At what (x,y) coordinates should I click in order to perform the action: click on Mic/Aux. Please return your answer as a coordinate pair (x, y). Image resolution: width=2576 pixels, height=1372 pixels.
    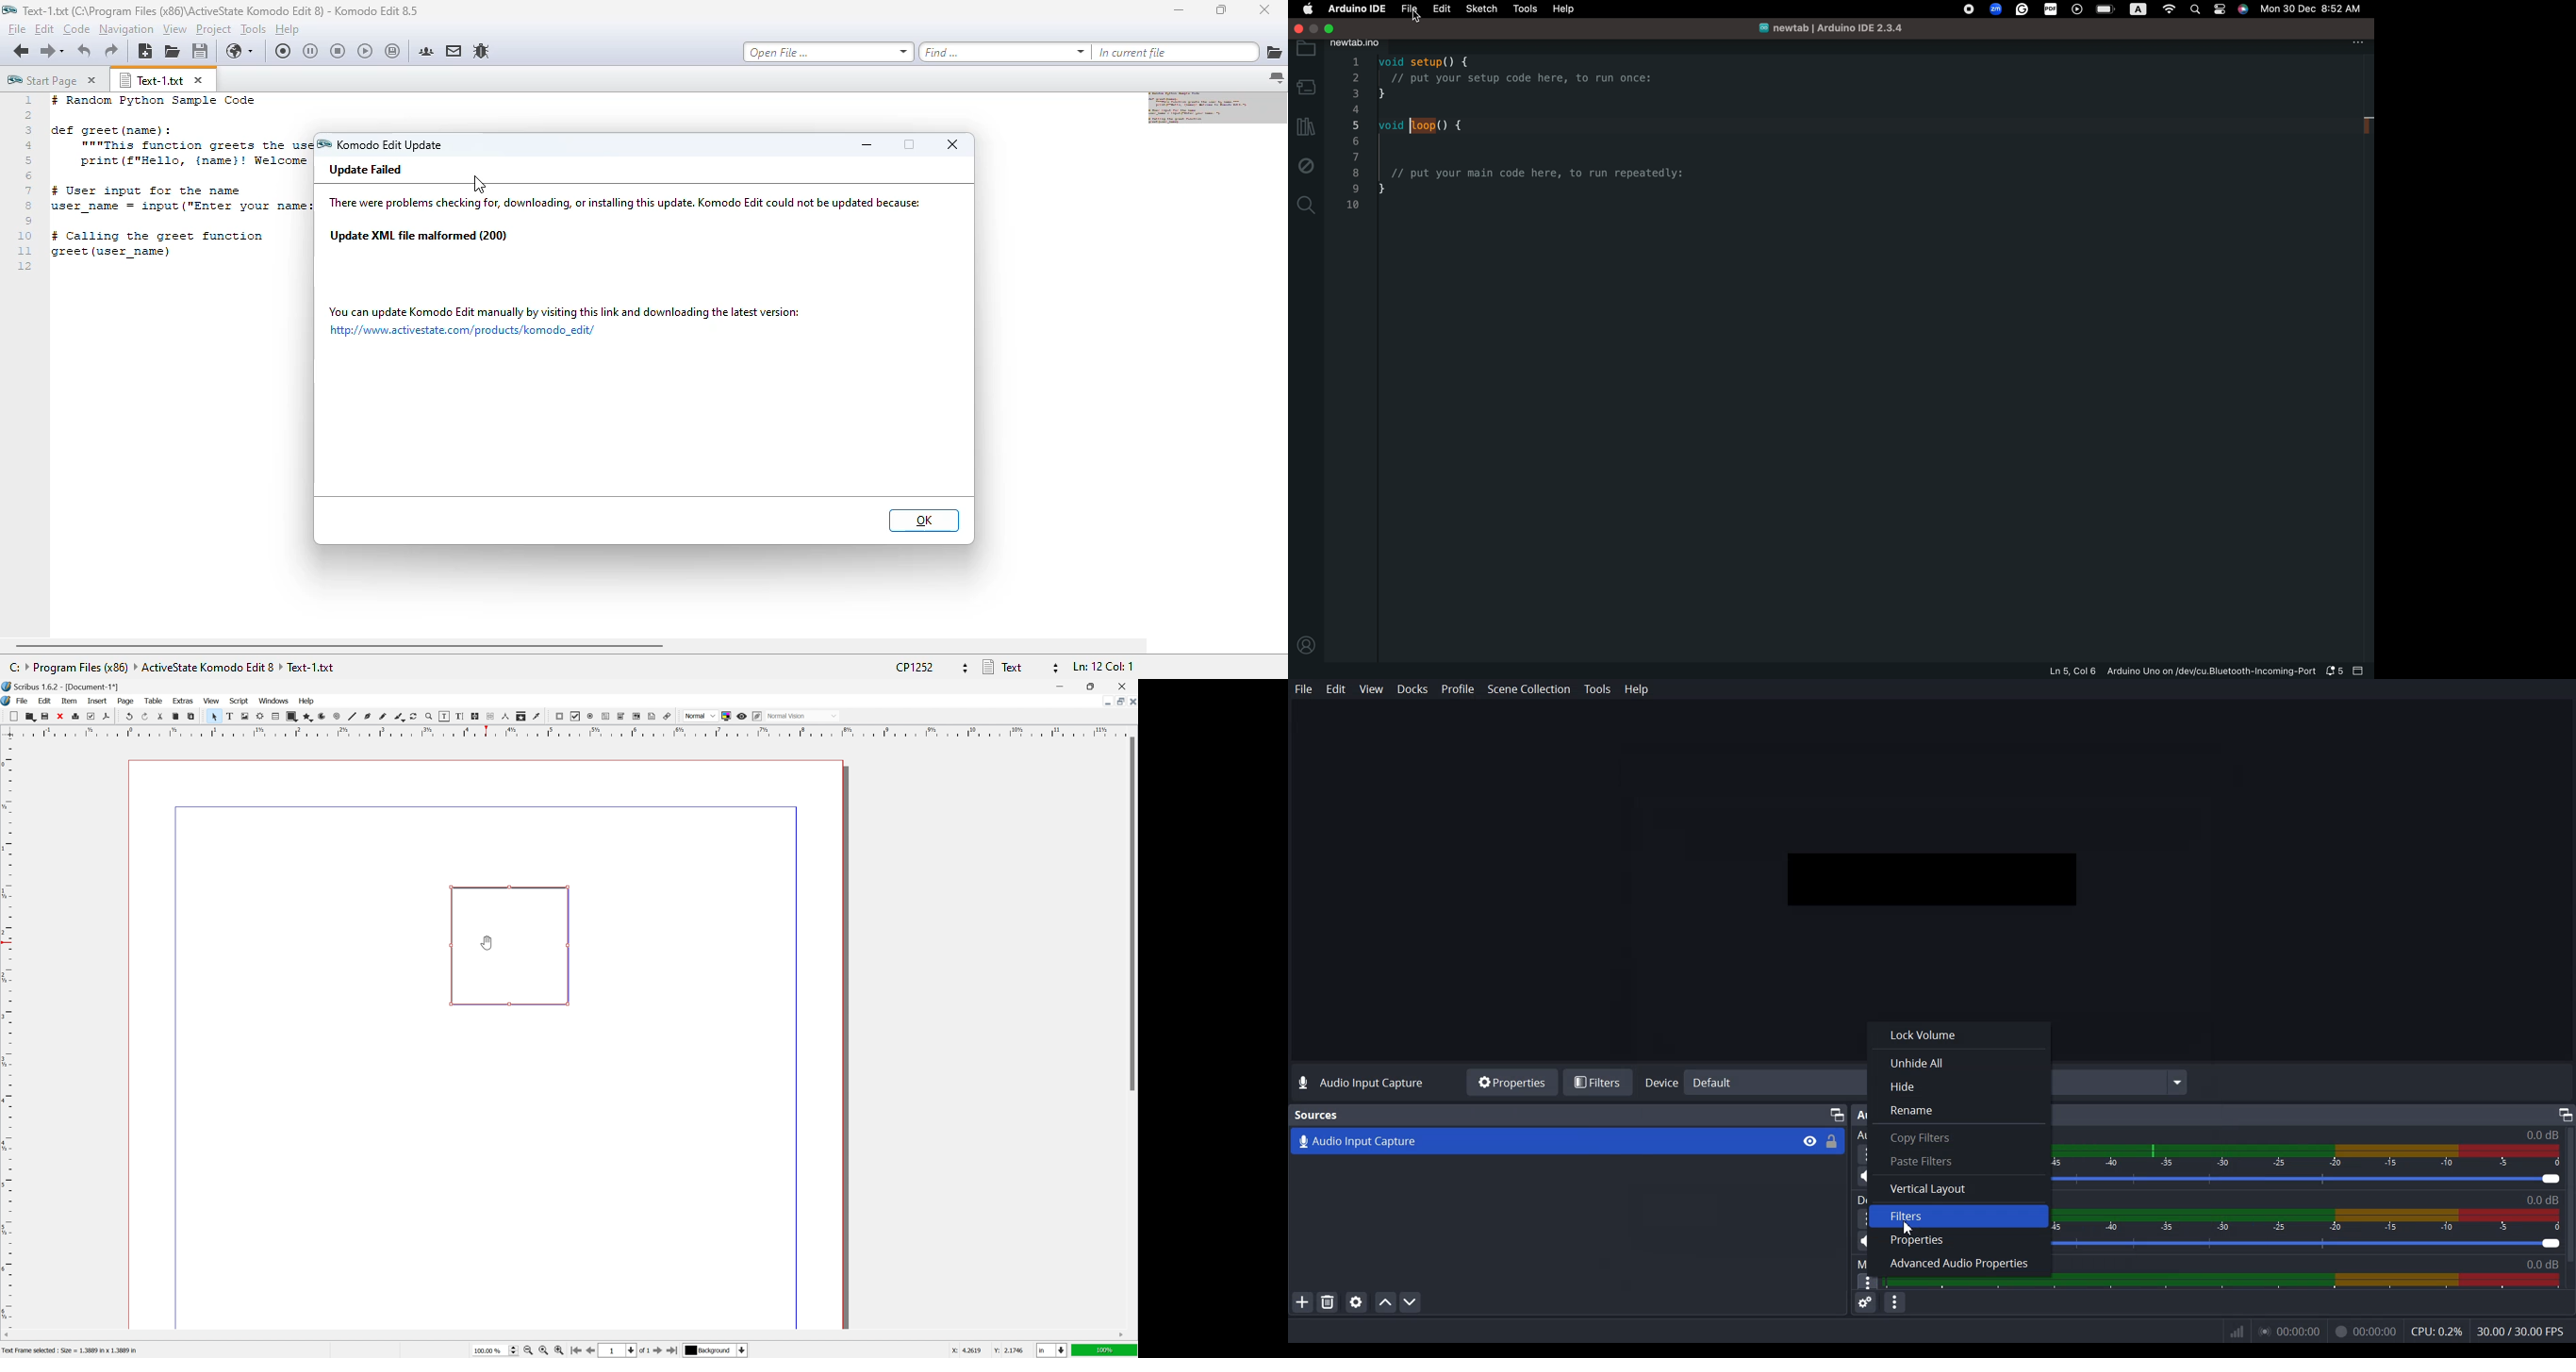
    Looking at the image, I should click on (1864, 1263).